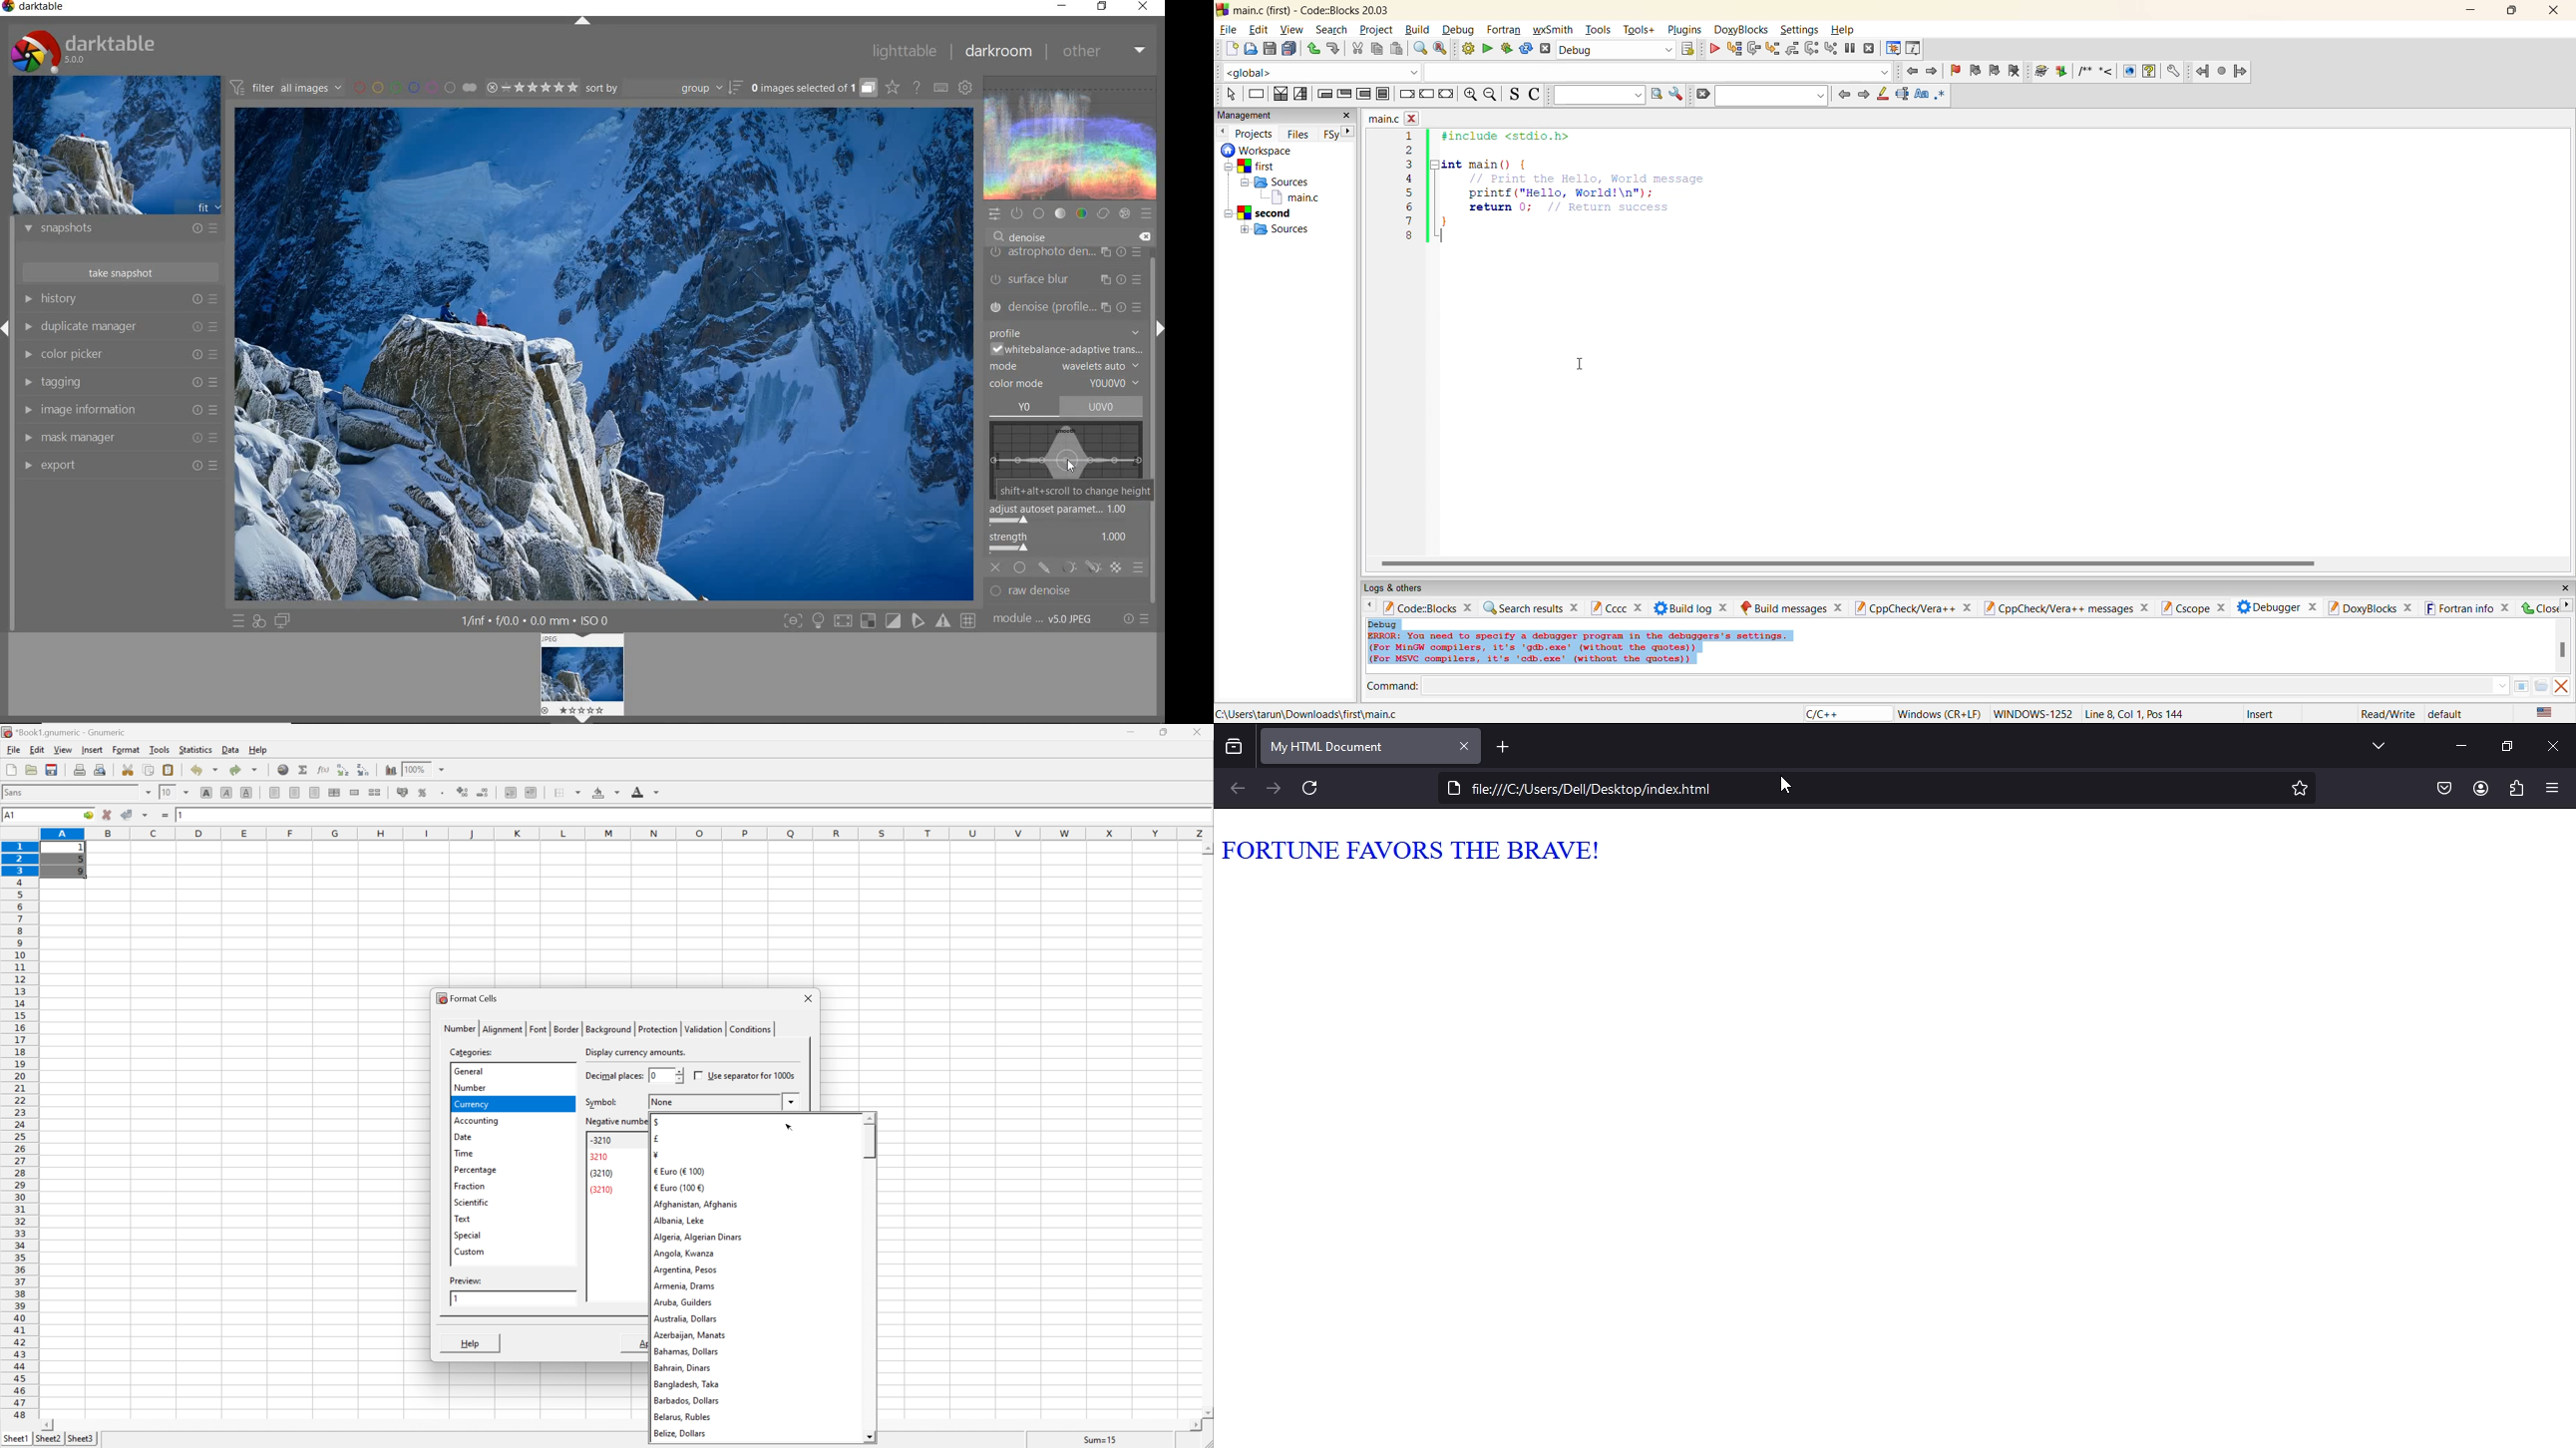  What do you see at coordinates (1016, 214) in the screenshot?
I see `show only active modules` at bounding box center [1016, 214].